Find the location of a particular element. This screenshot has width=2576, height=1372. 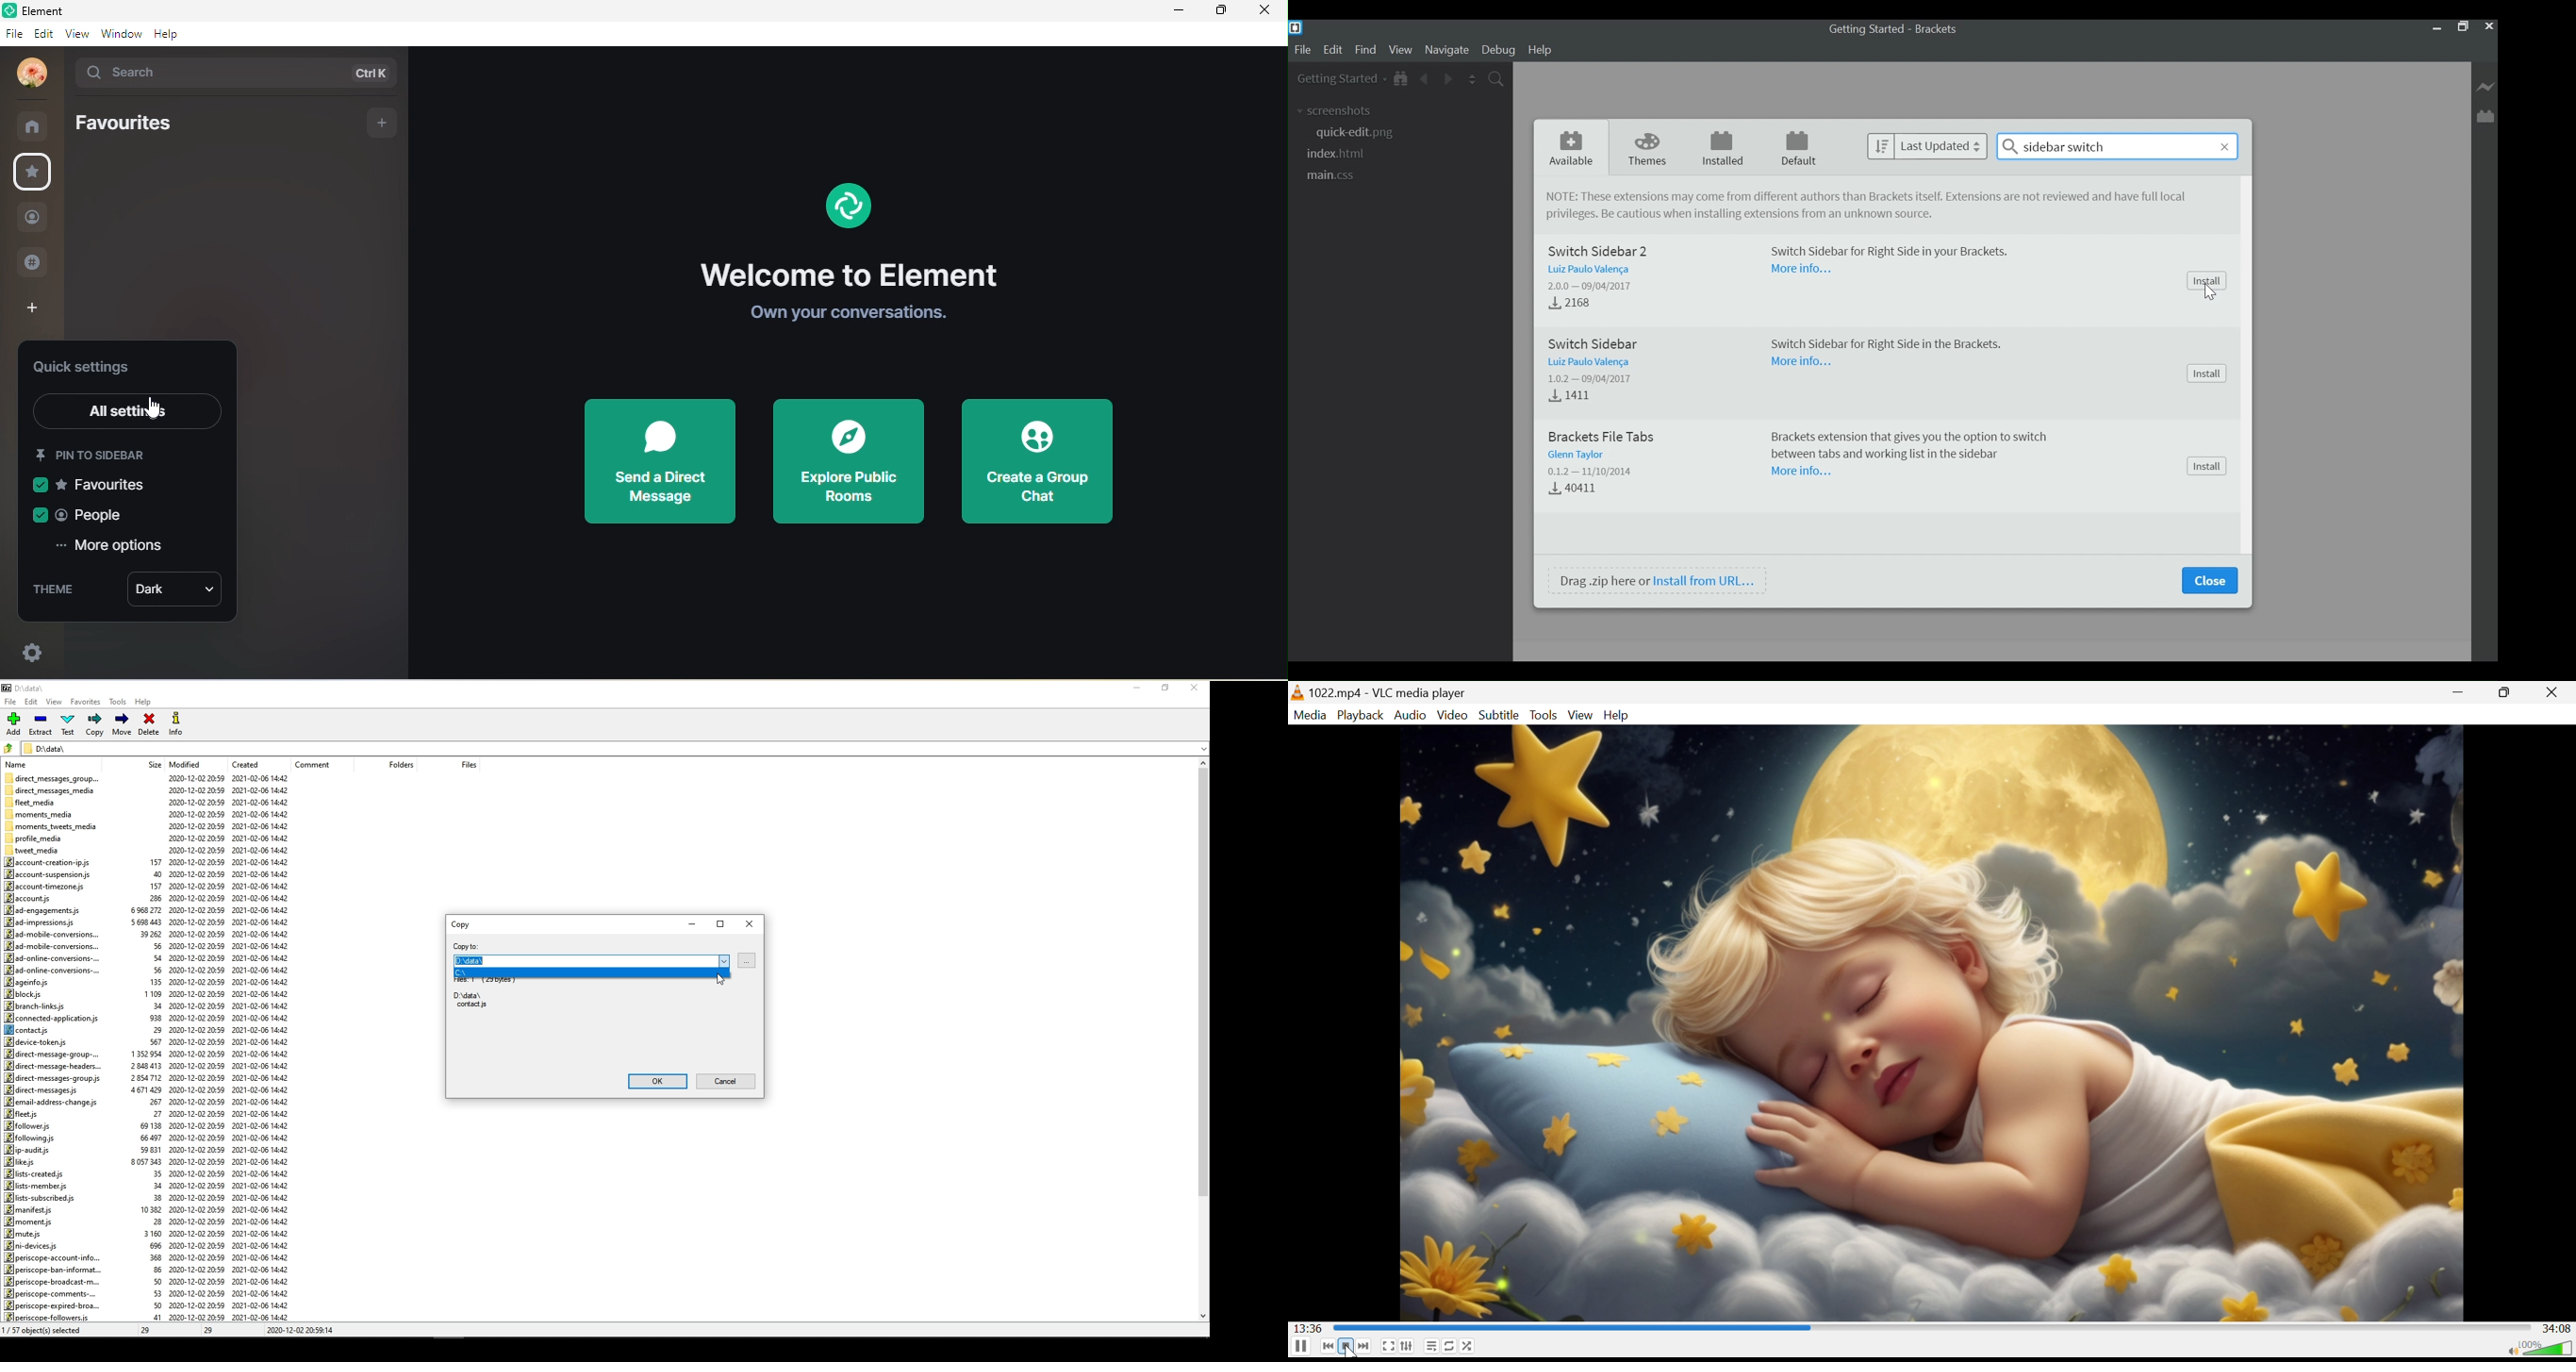

Close is located at coordinates (2209, 581).